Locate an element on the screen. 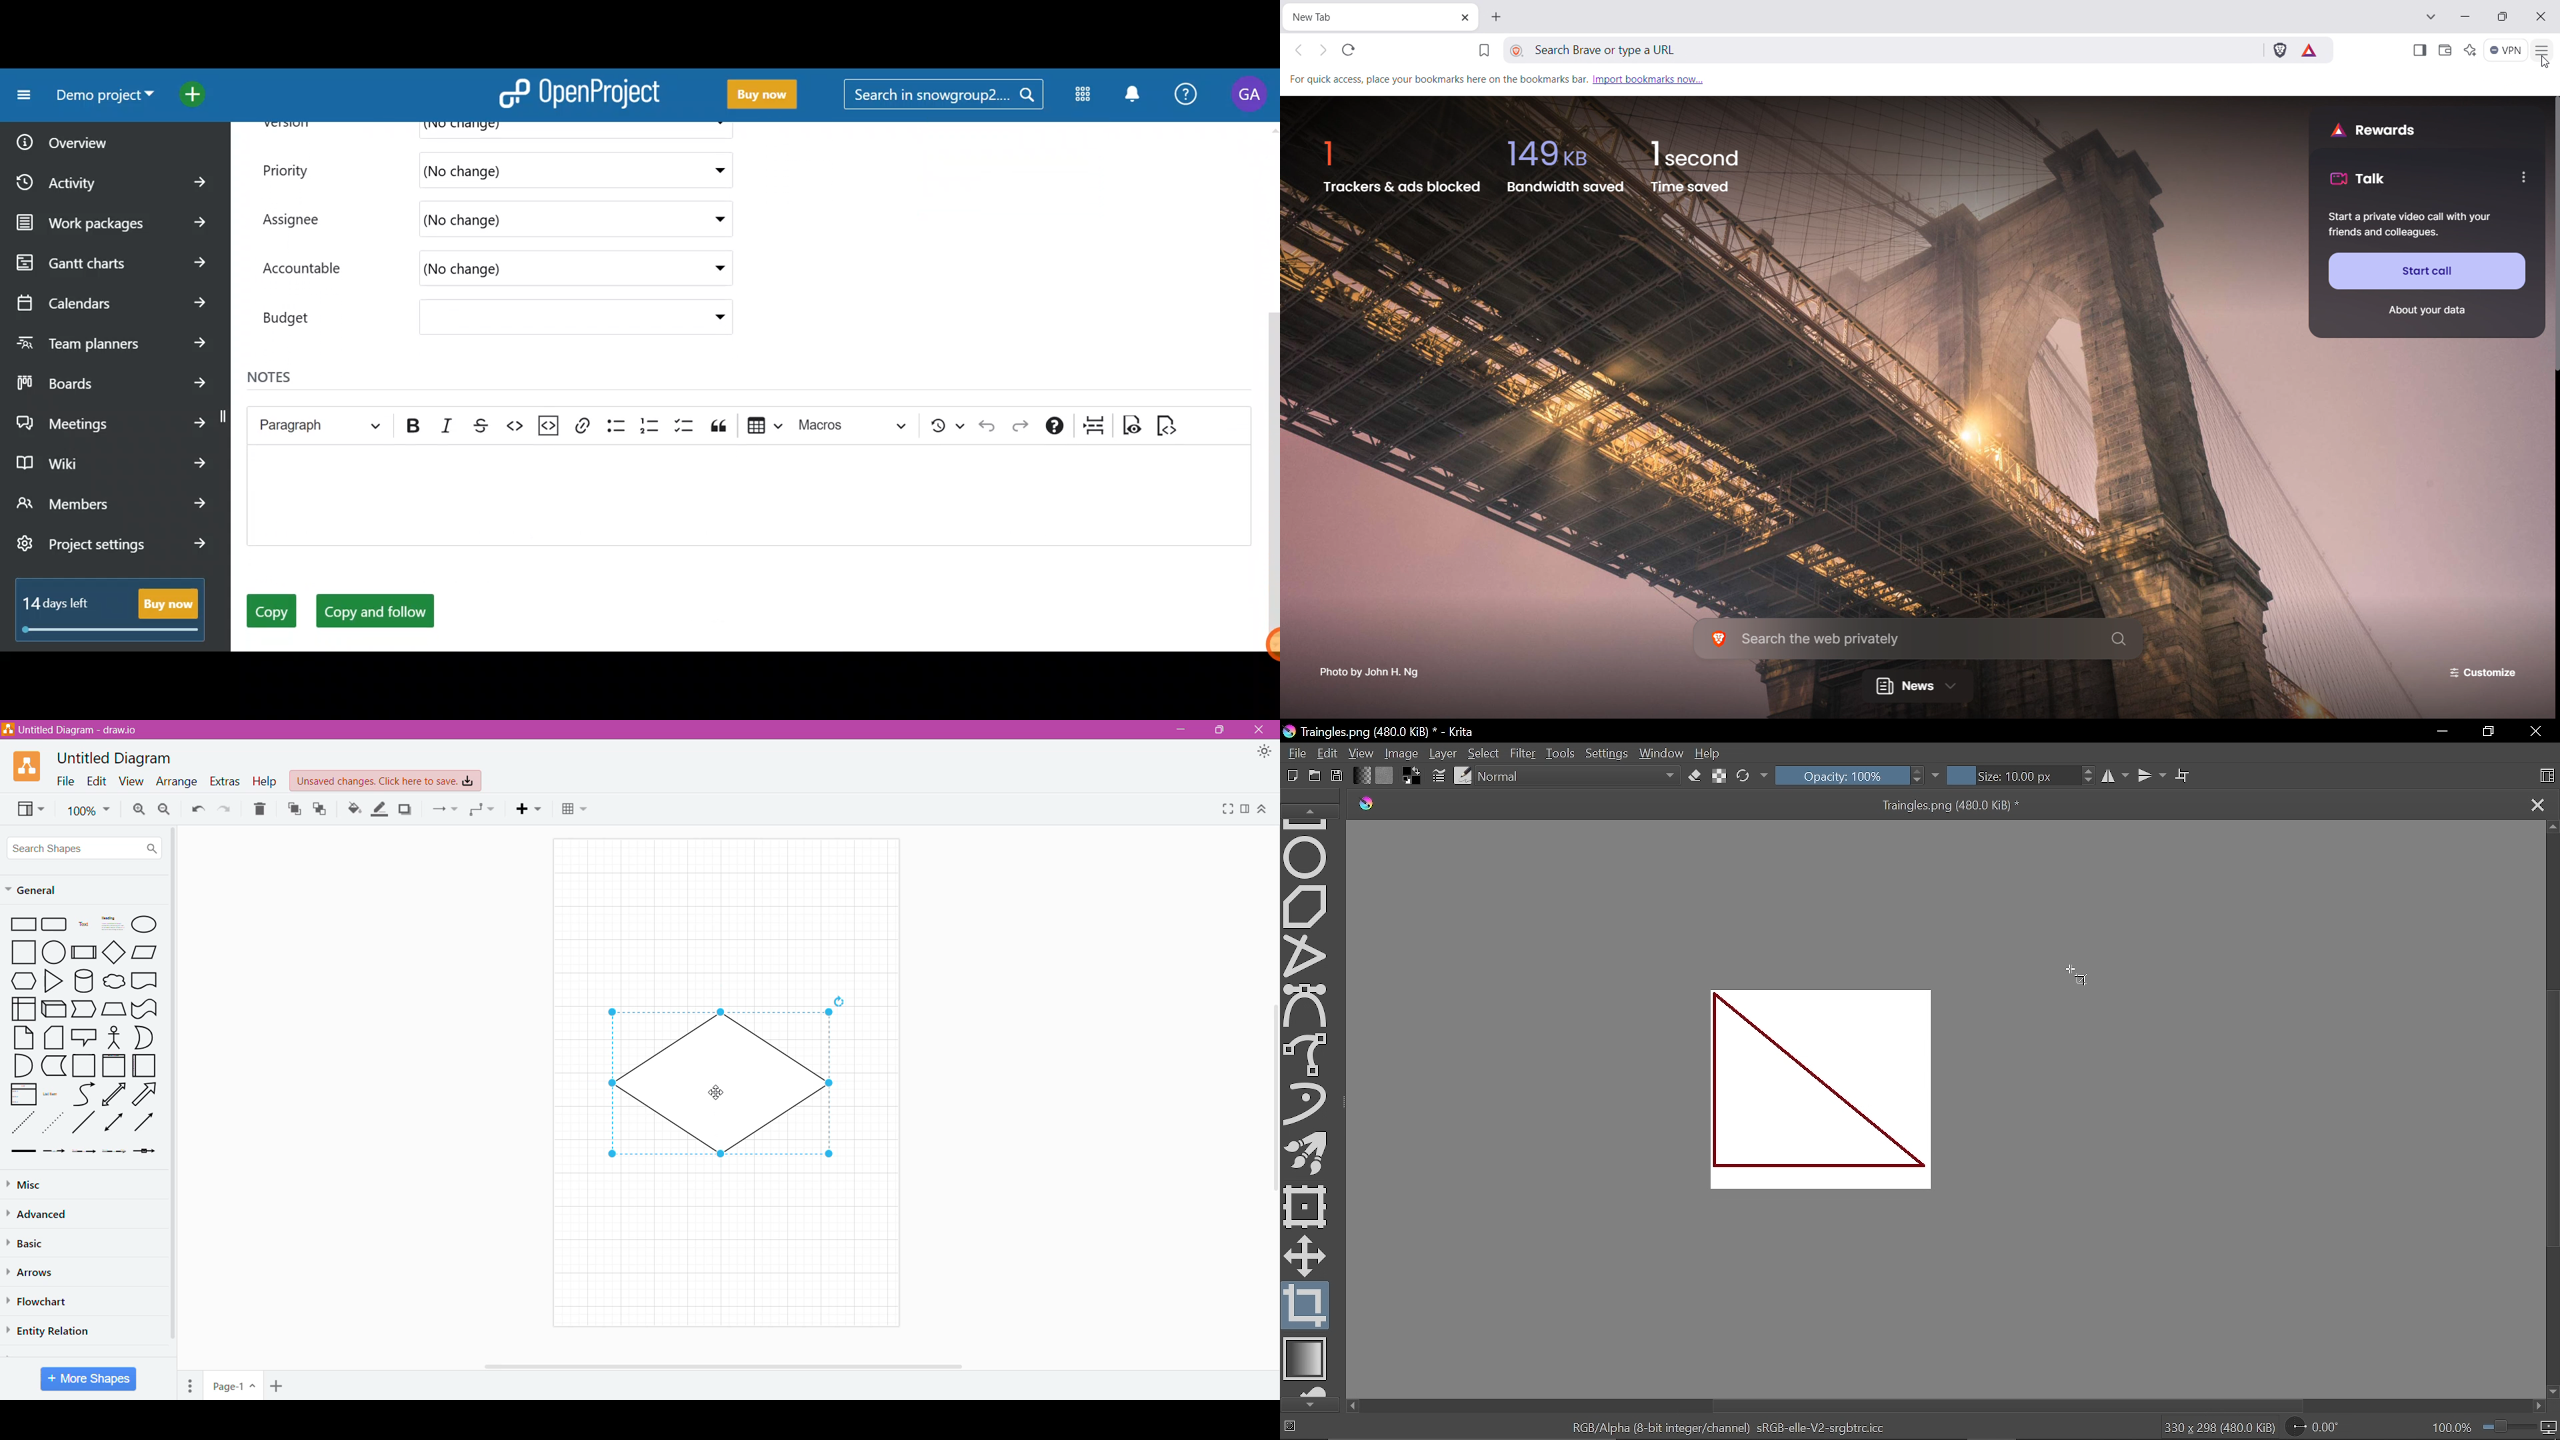 The width and height of the screenshot is (2576, 1456). Accountable drop down is located at coordinates (715, 269).